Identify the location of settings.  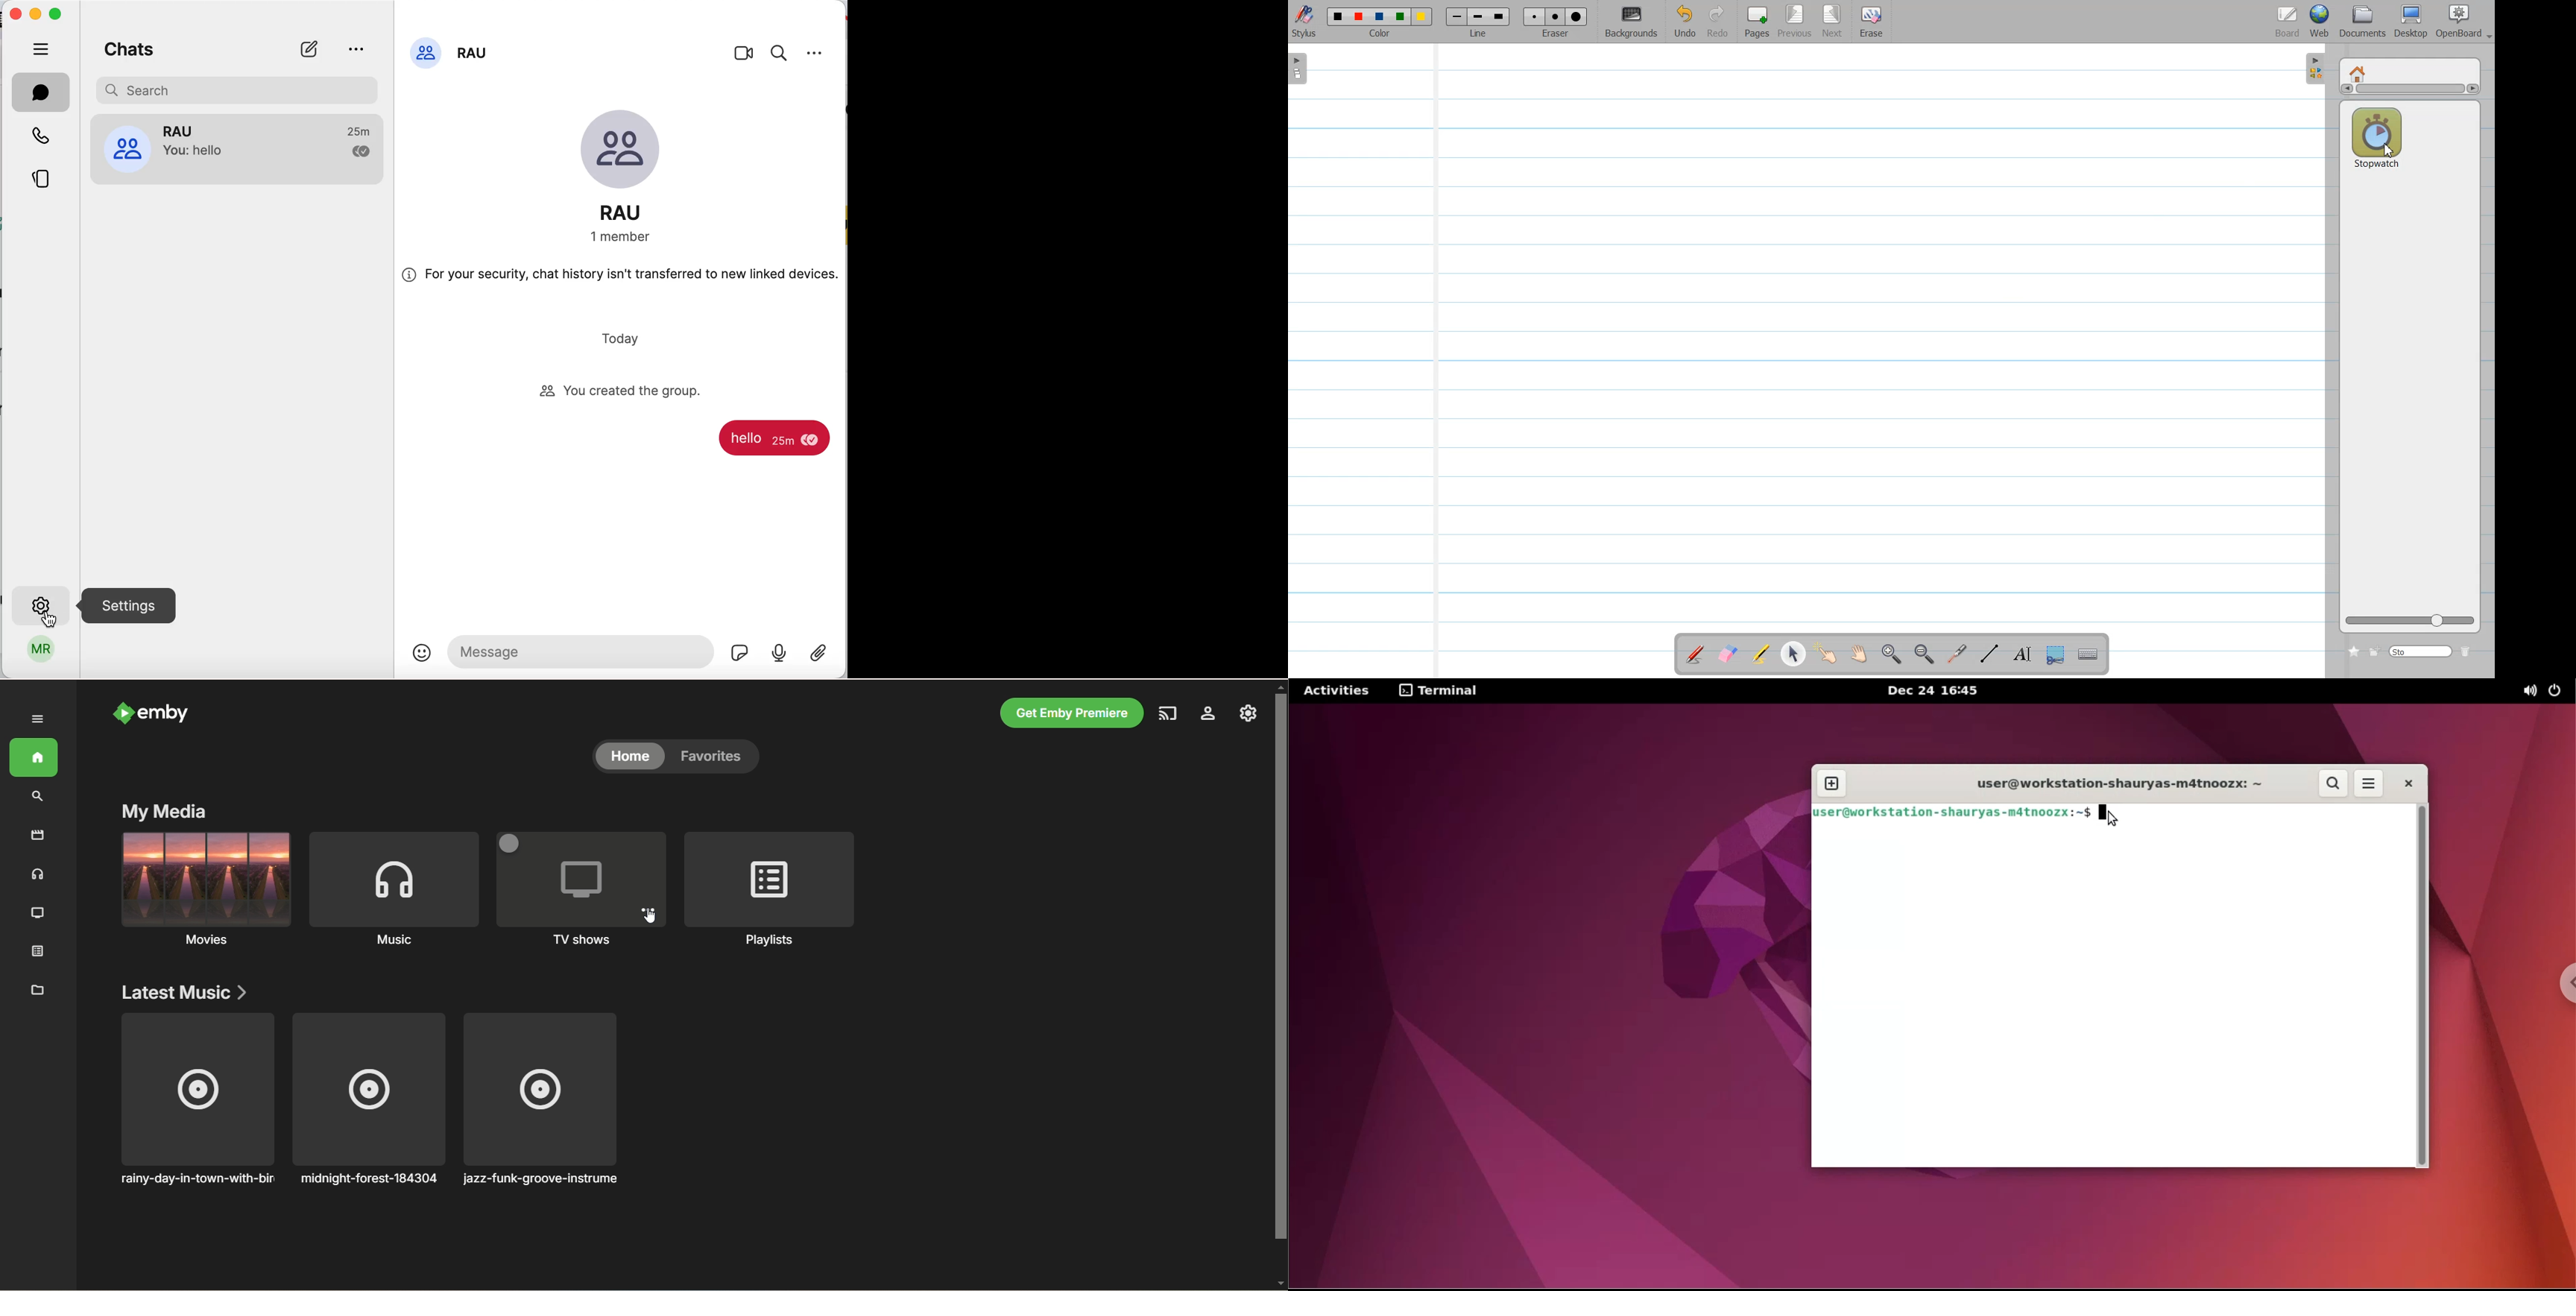
(820, 49).